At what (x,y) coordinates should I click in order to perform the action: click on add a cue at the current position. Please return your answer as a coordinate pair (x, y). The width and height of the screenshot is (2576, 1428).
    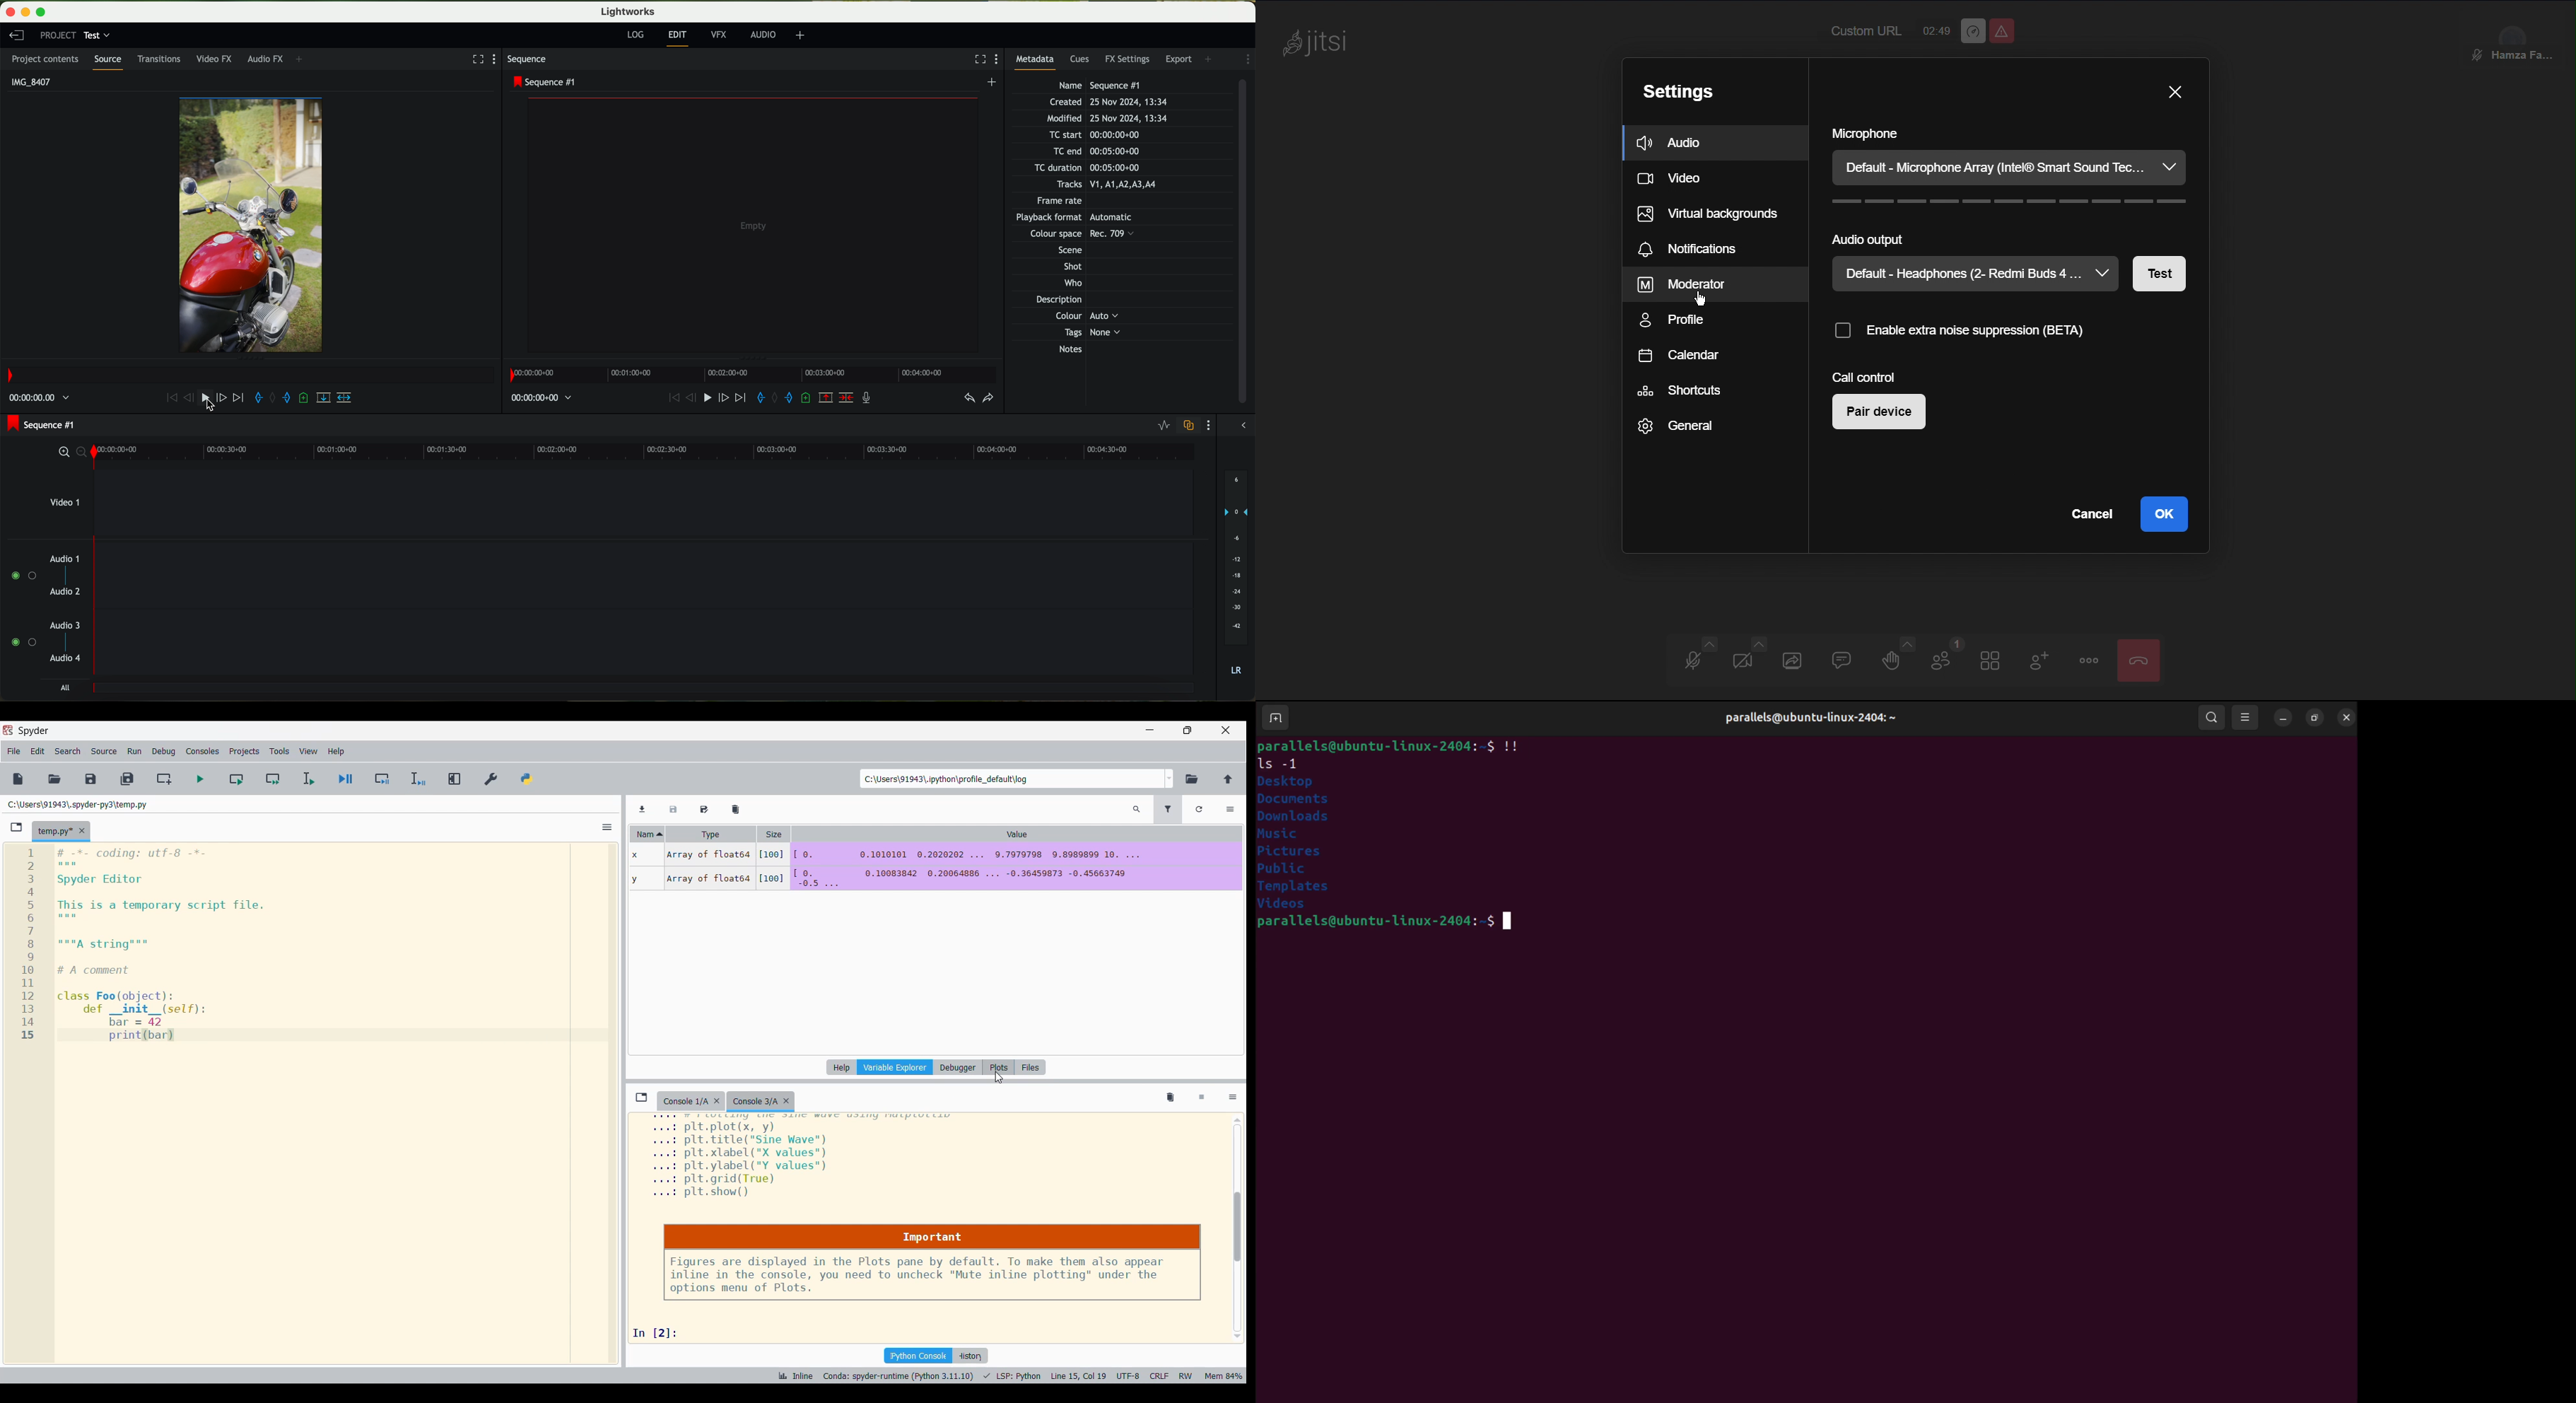
    Looking at the image, I should click on (808, 399).